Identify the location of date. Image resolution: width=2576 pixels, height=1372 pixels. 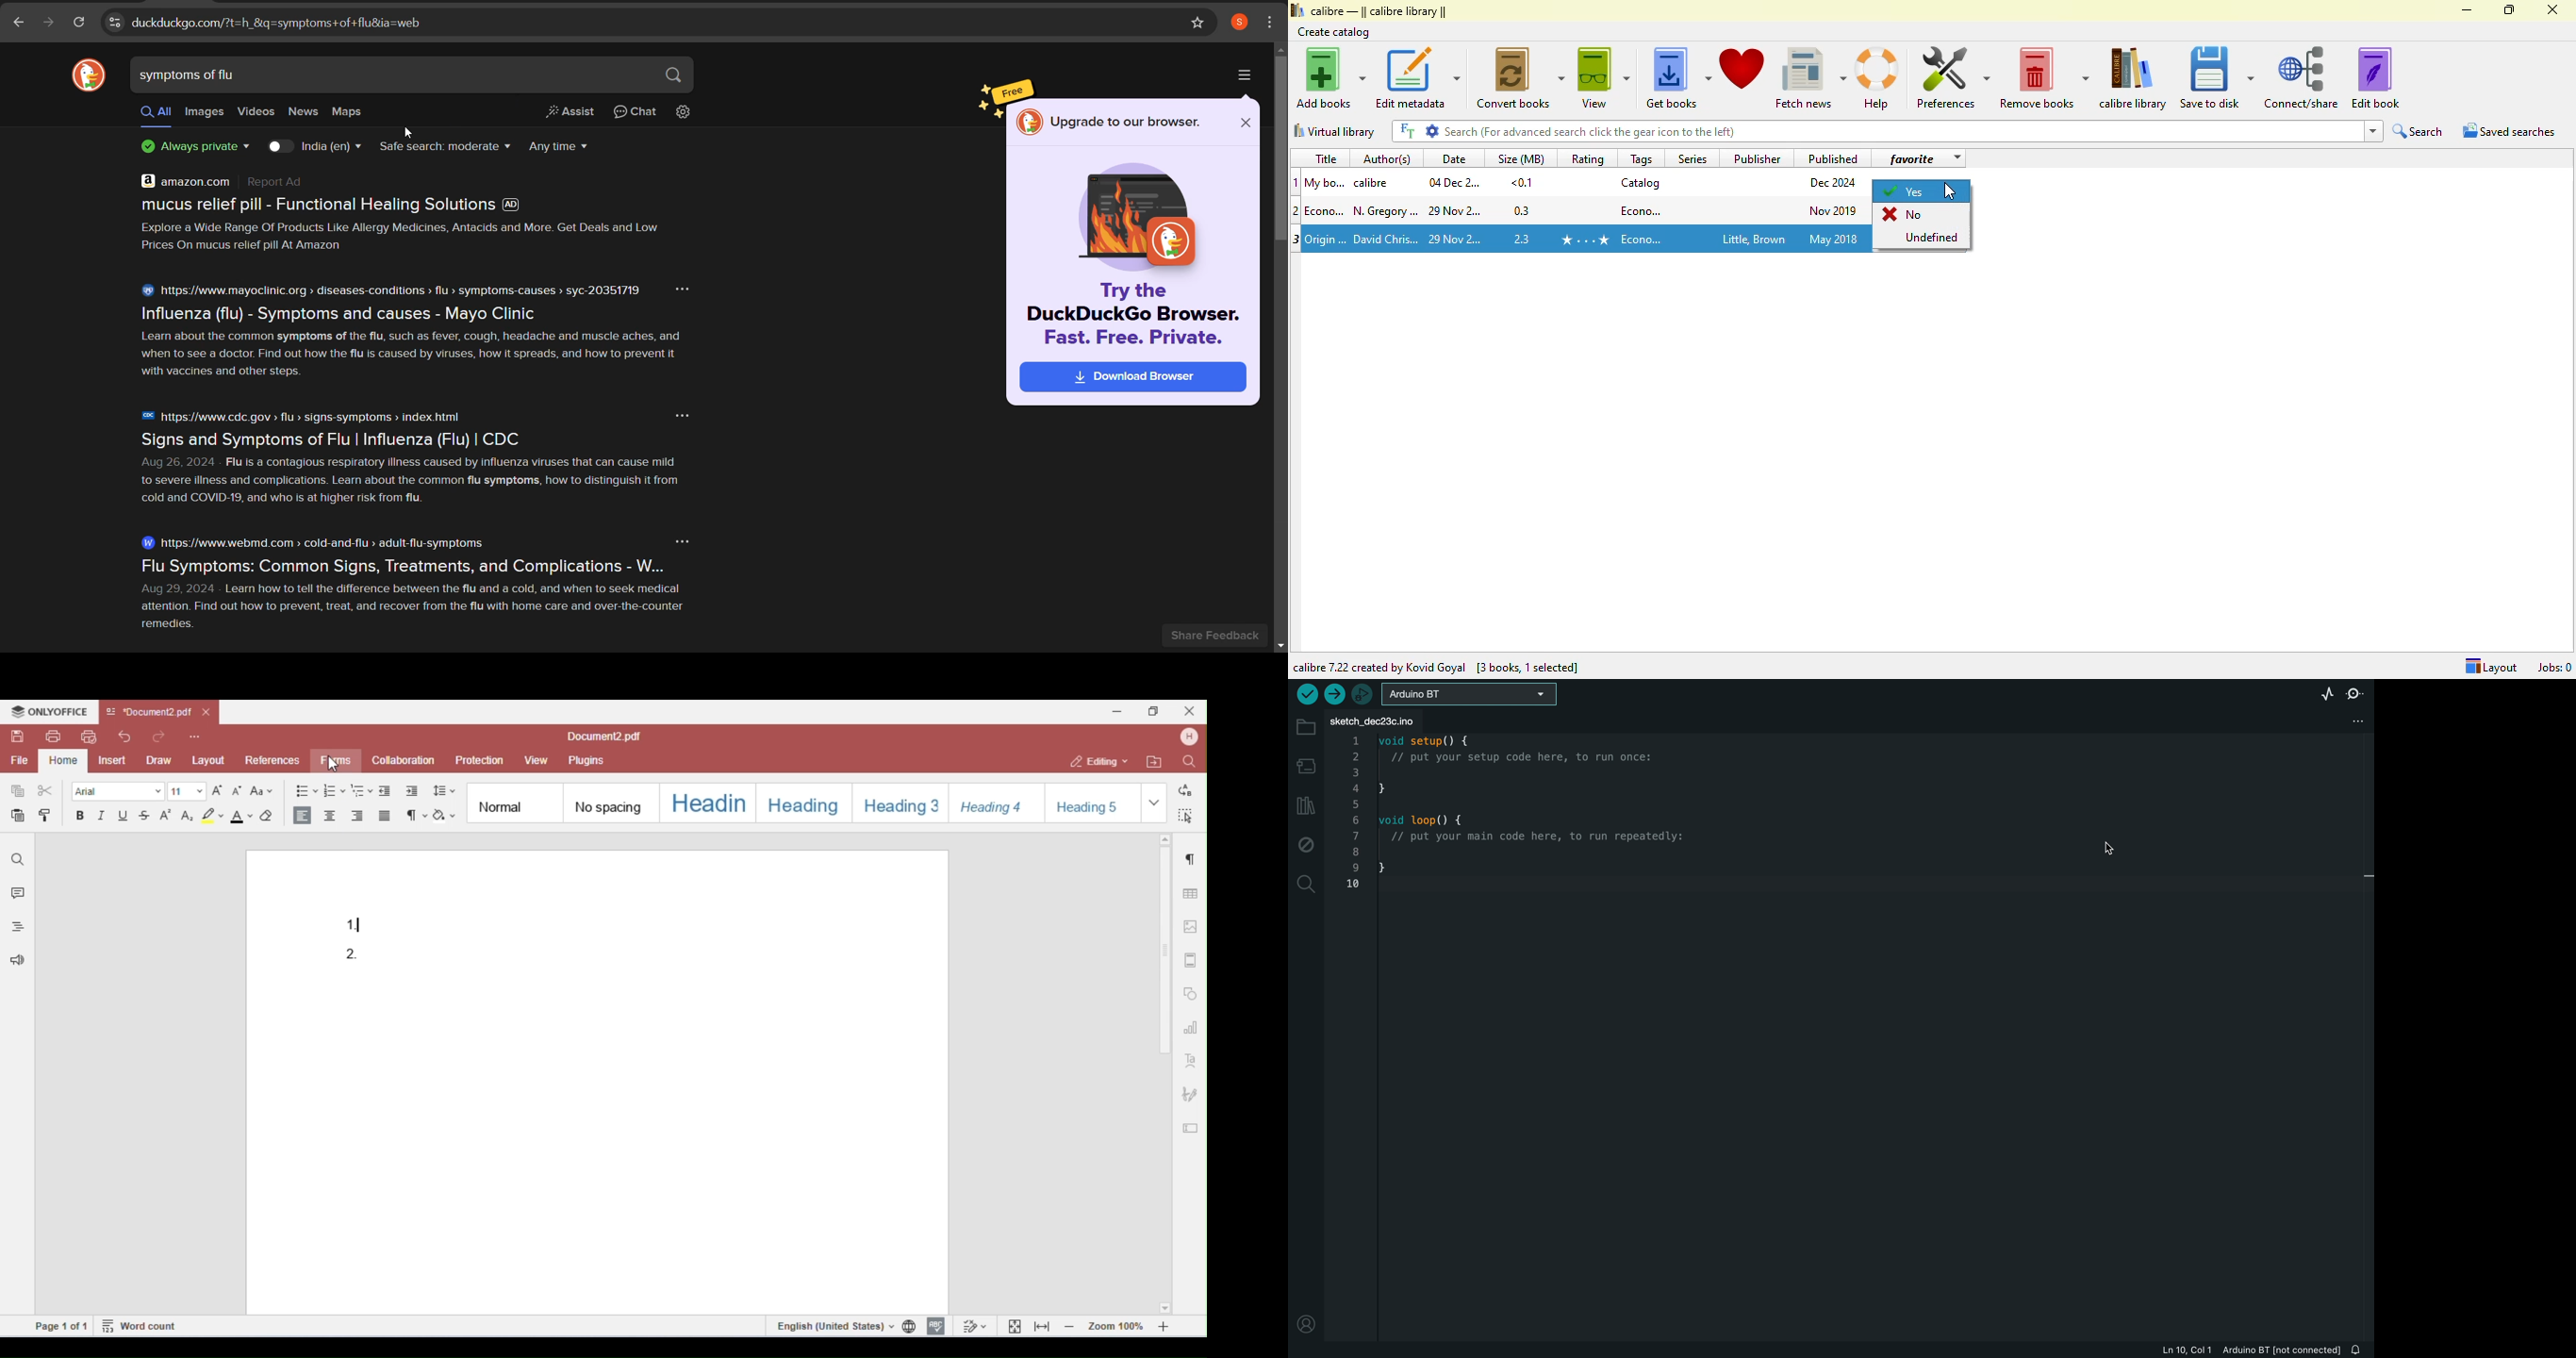
(1456, 212).